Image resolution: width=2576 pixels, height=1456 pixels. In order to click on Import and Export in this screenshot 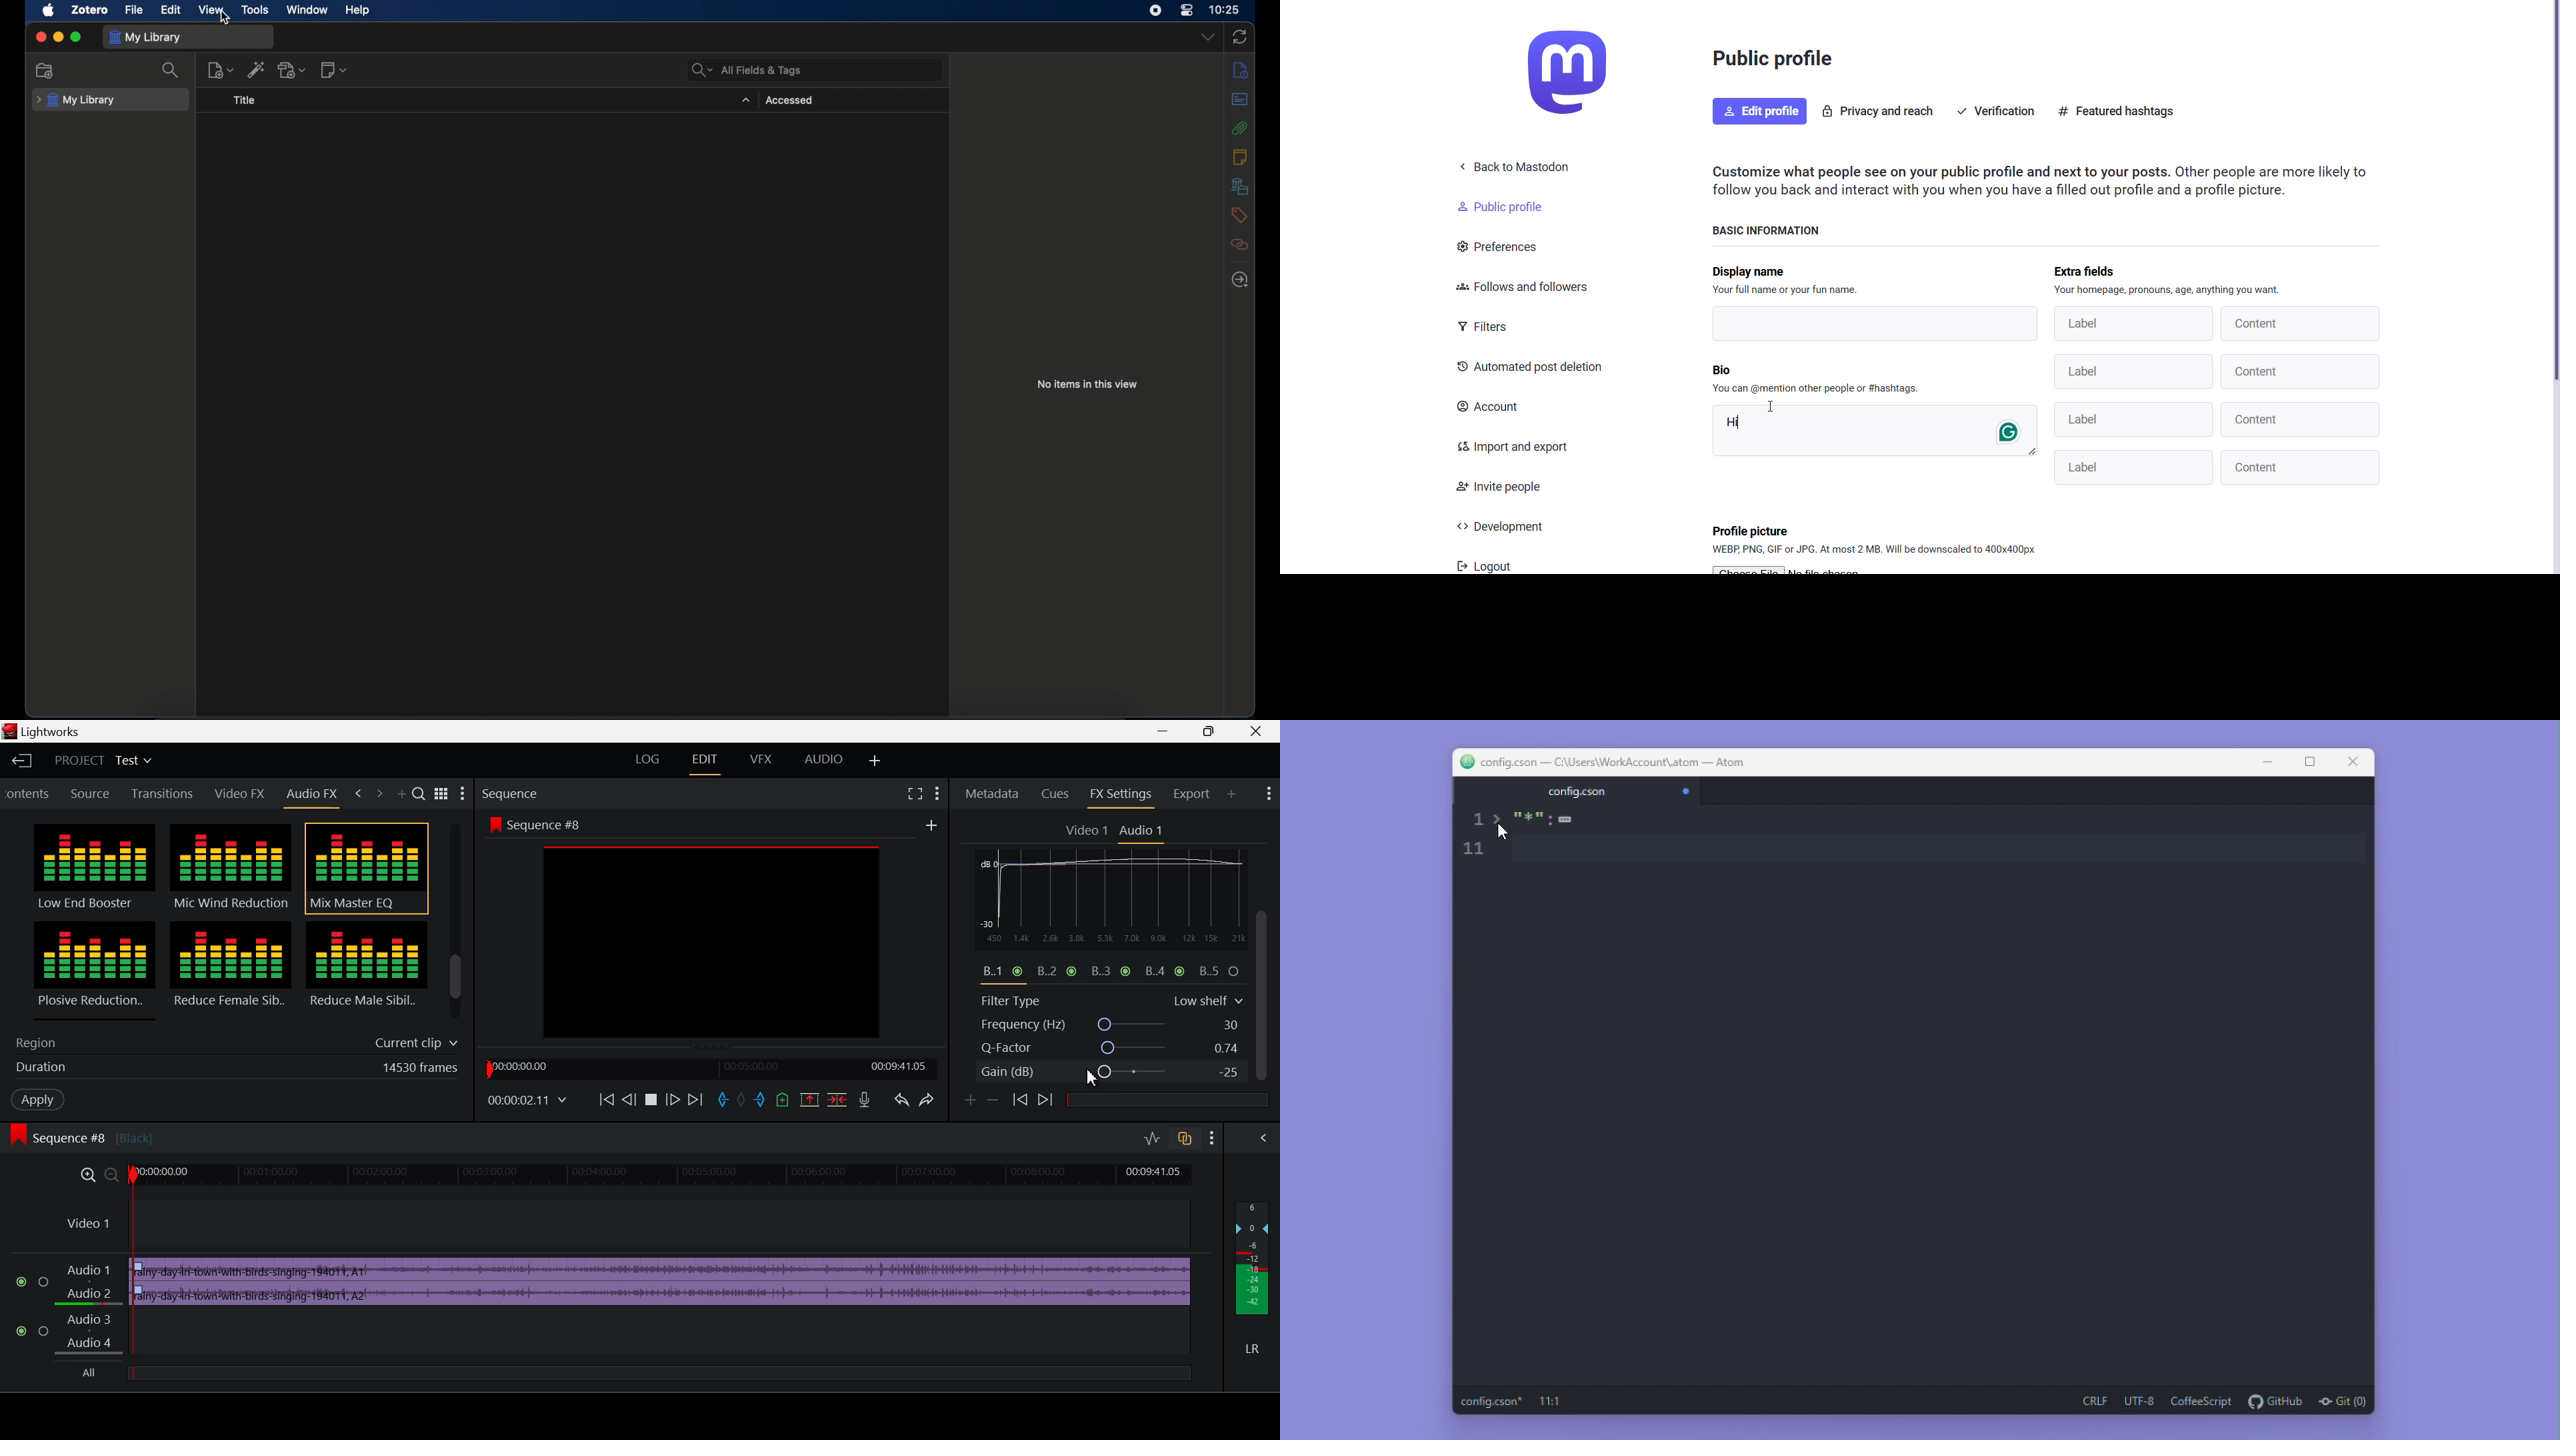, I will do `click(1516, 447)`.